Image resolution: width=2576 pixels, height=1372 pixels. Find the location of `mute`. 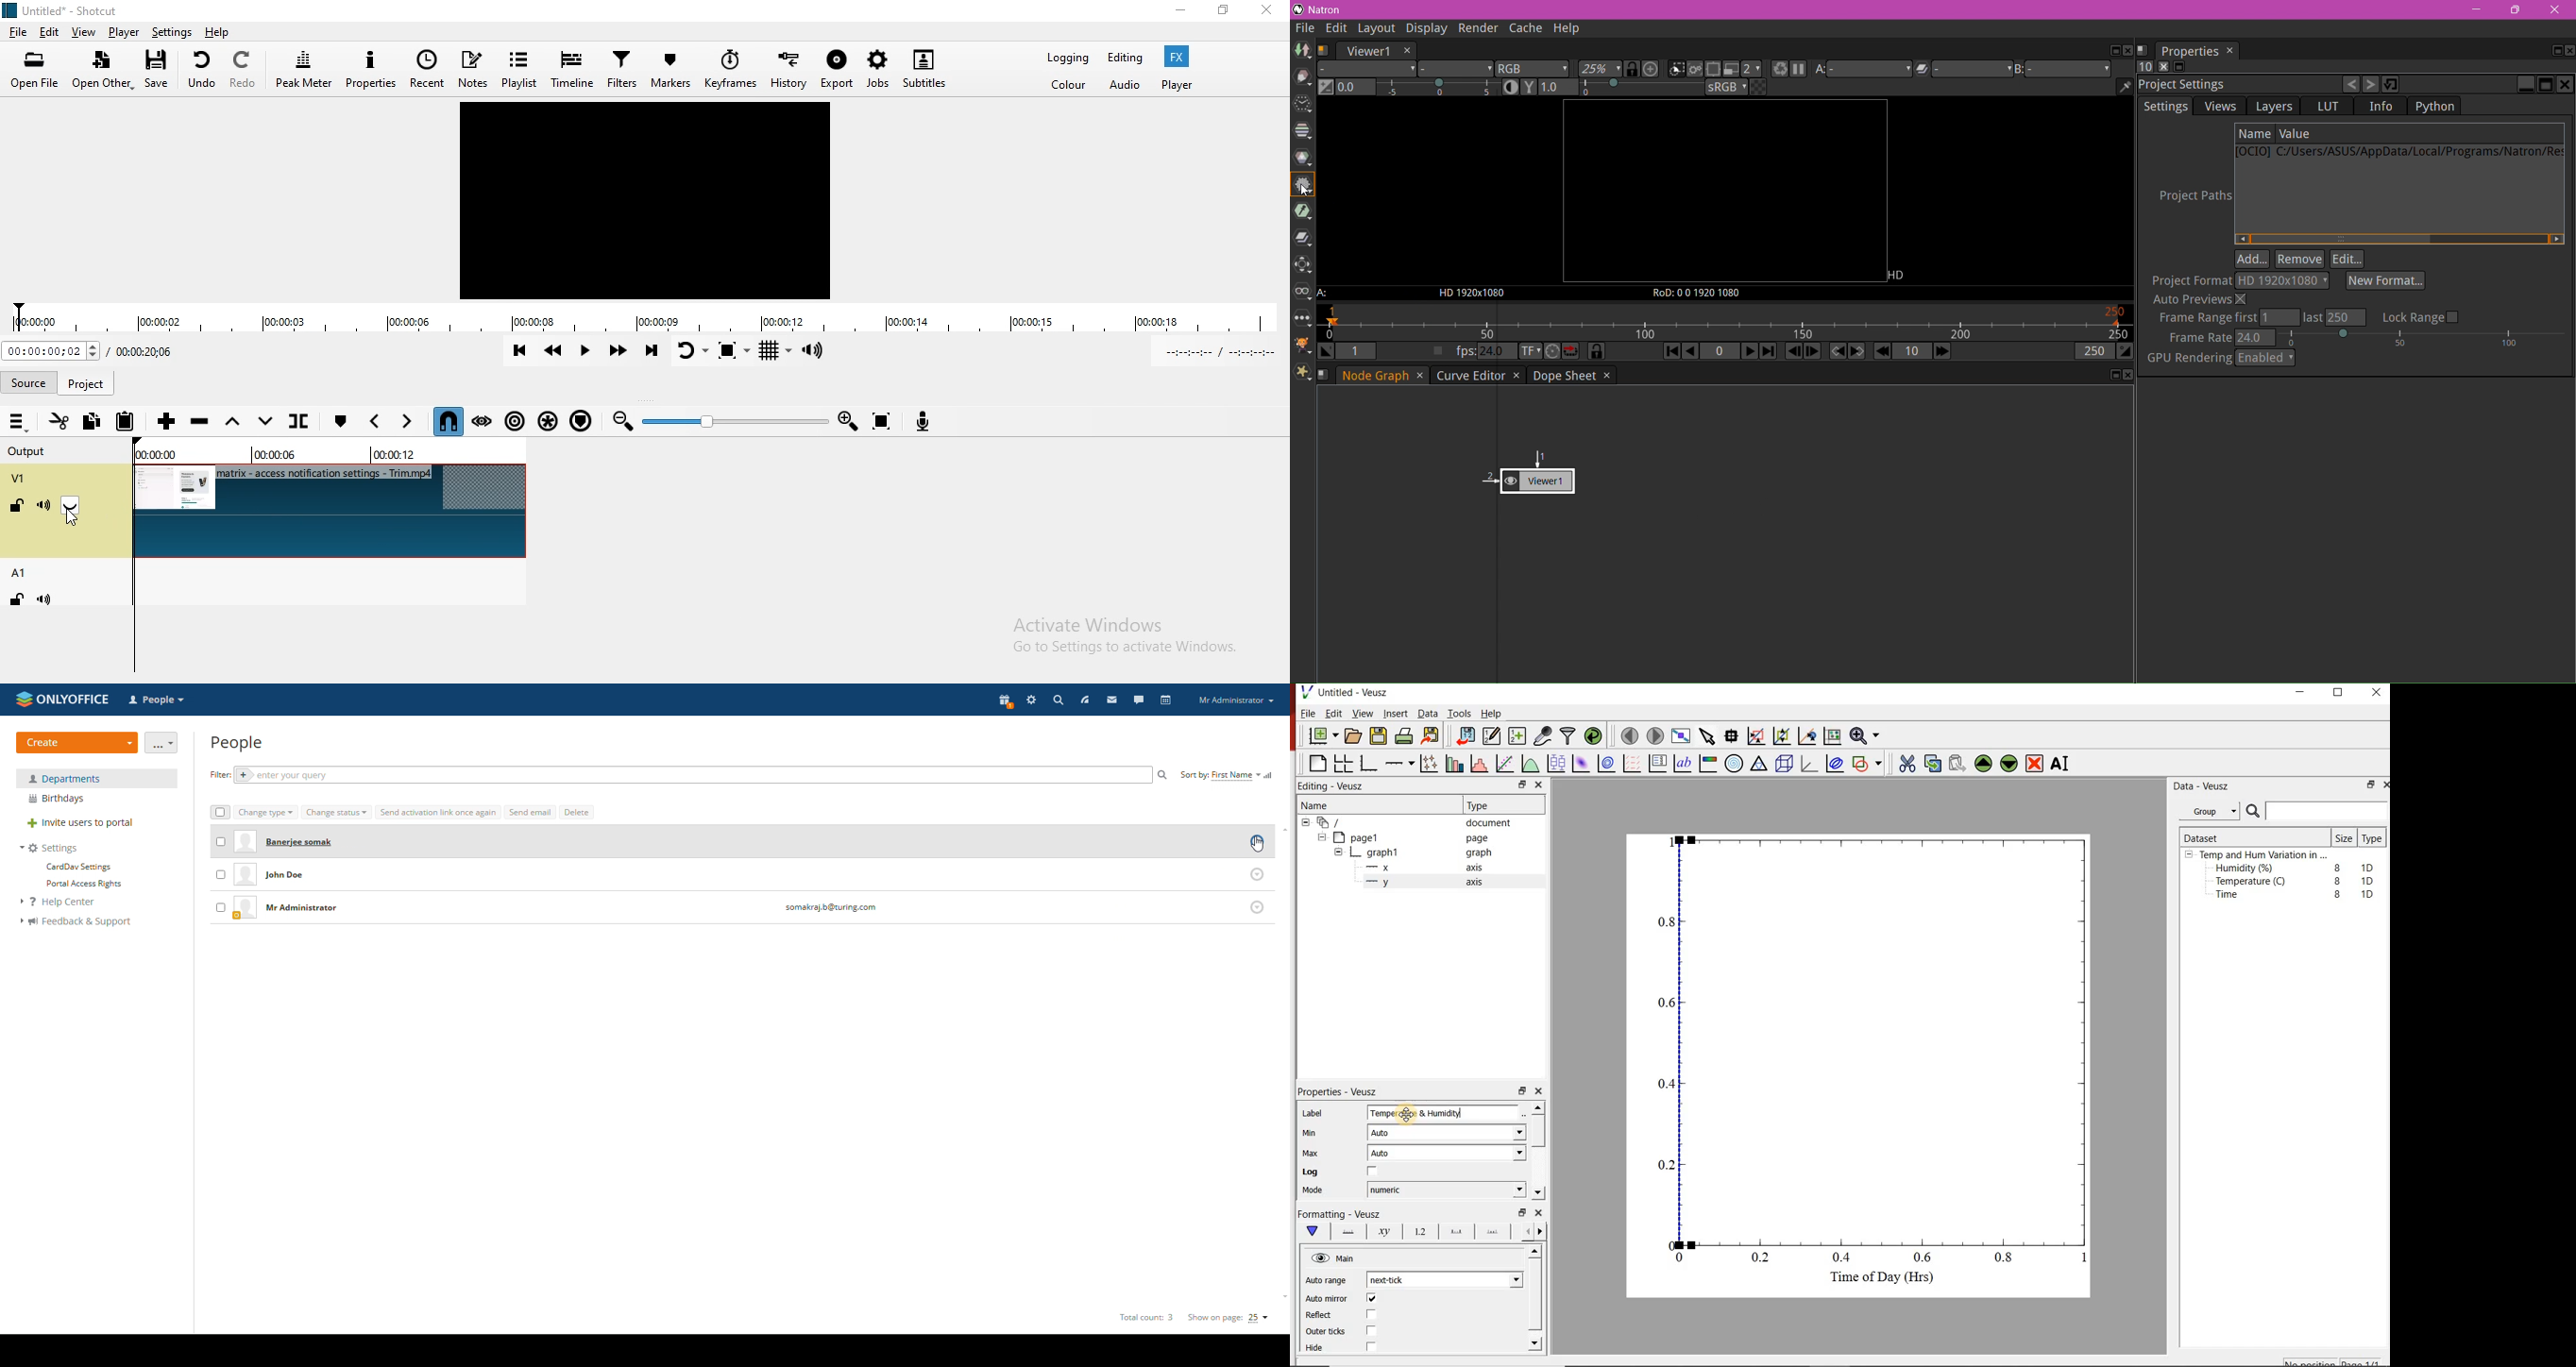

mute is located at coordinates (47, 599).